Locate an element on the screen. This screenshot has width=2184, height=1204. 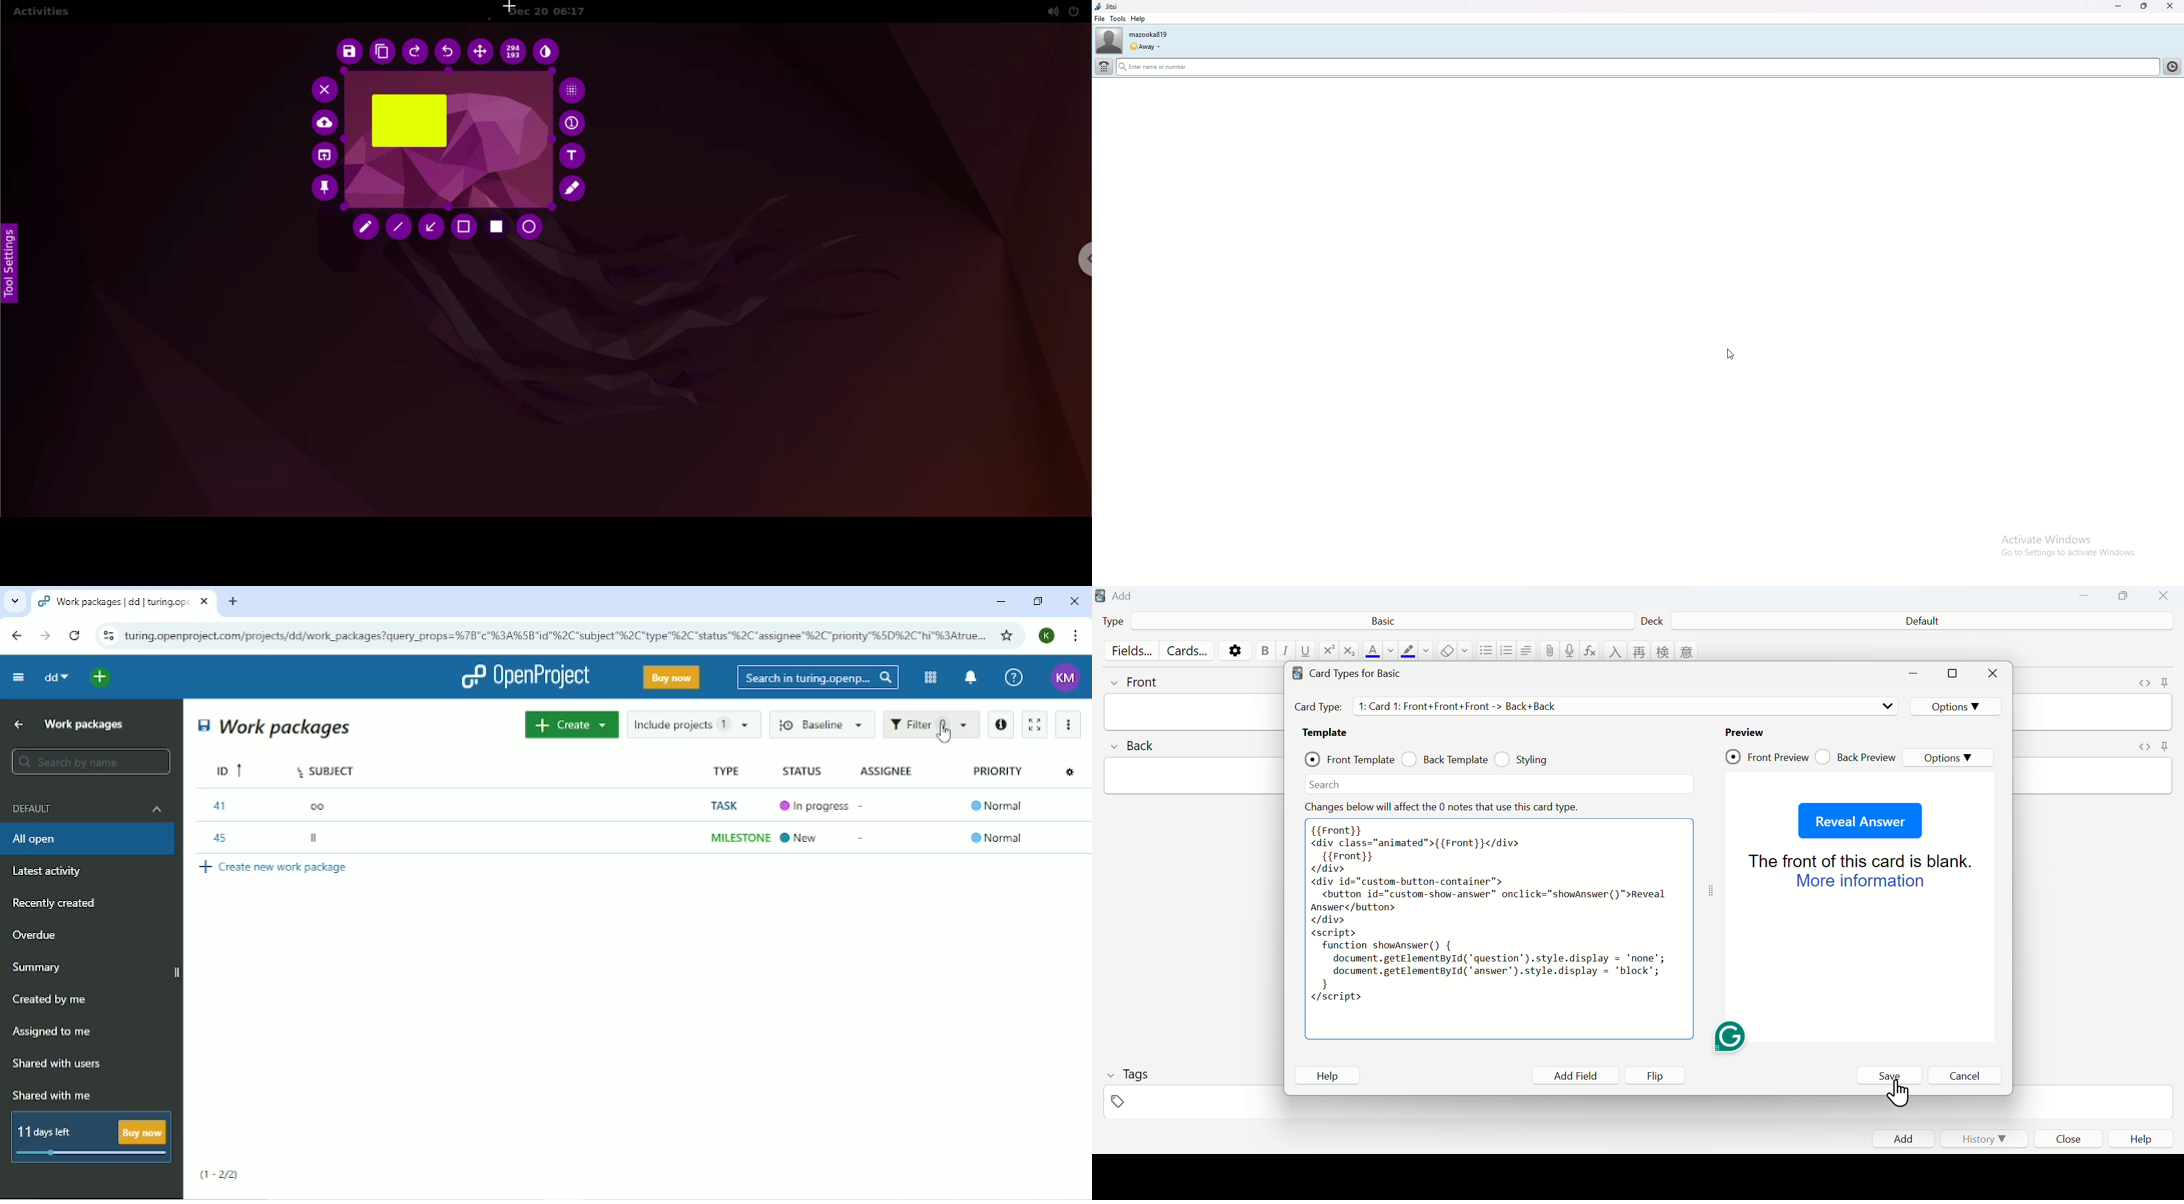
Create is located at coordinates (571, 724).